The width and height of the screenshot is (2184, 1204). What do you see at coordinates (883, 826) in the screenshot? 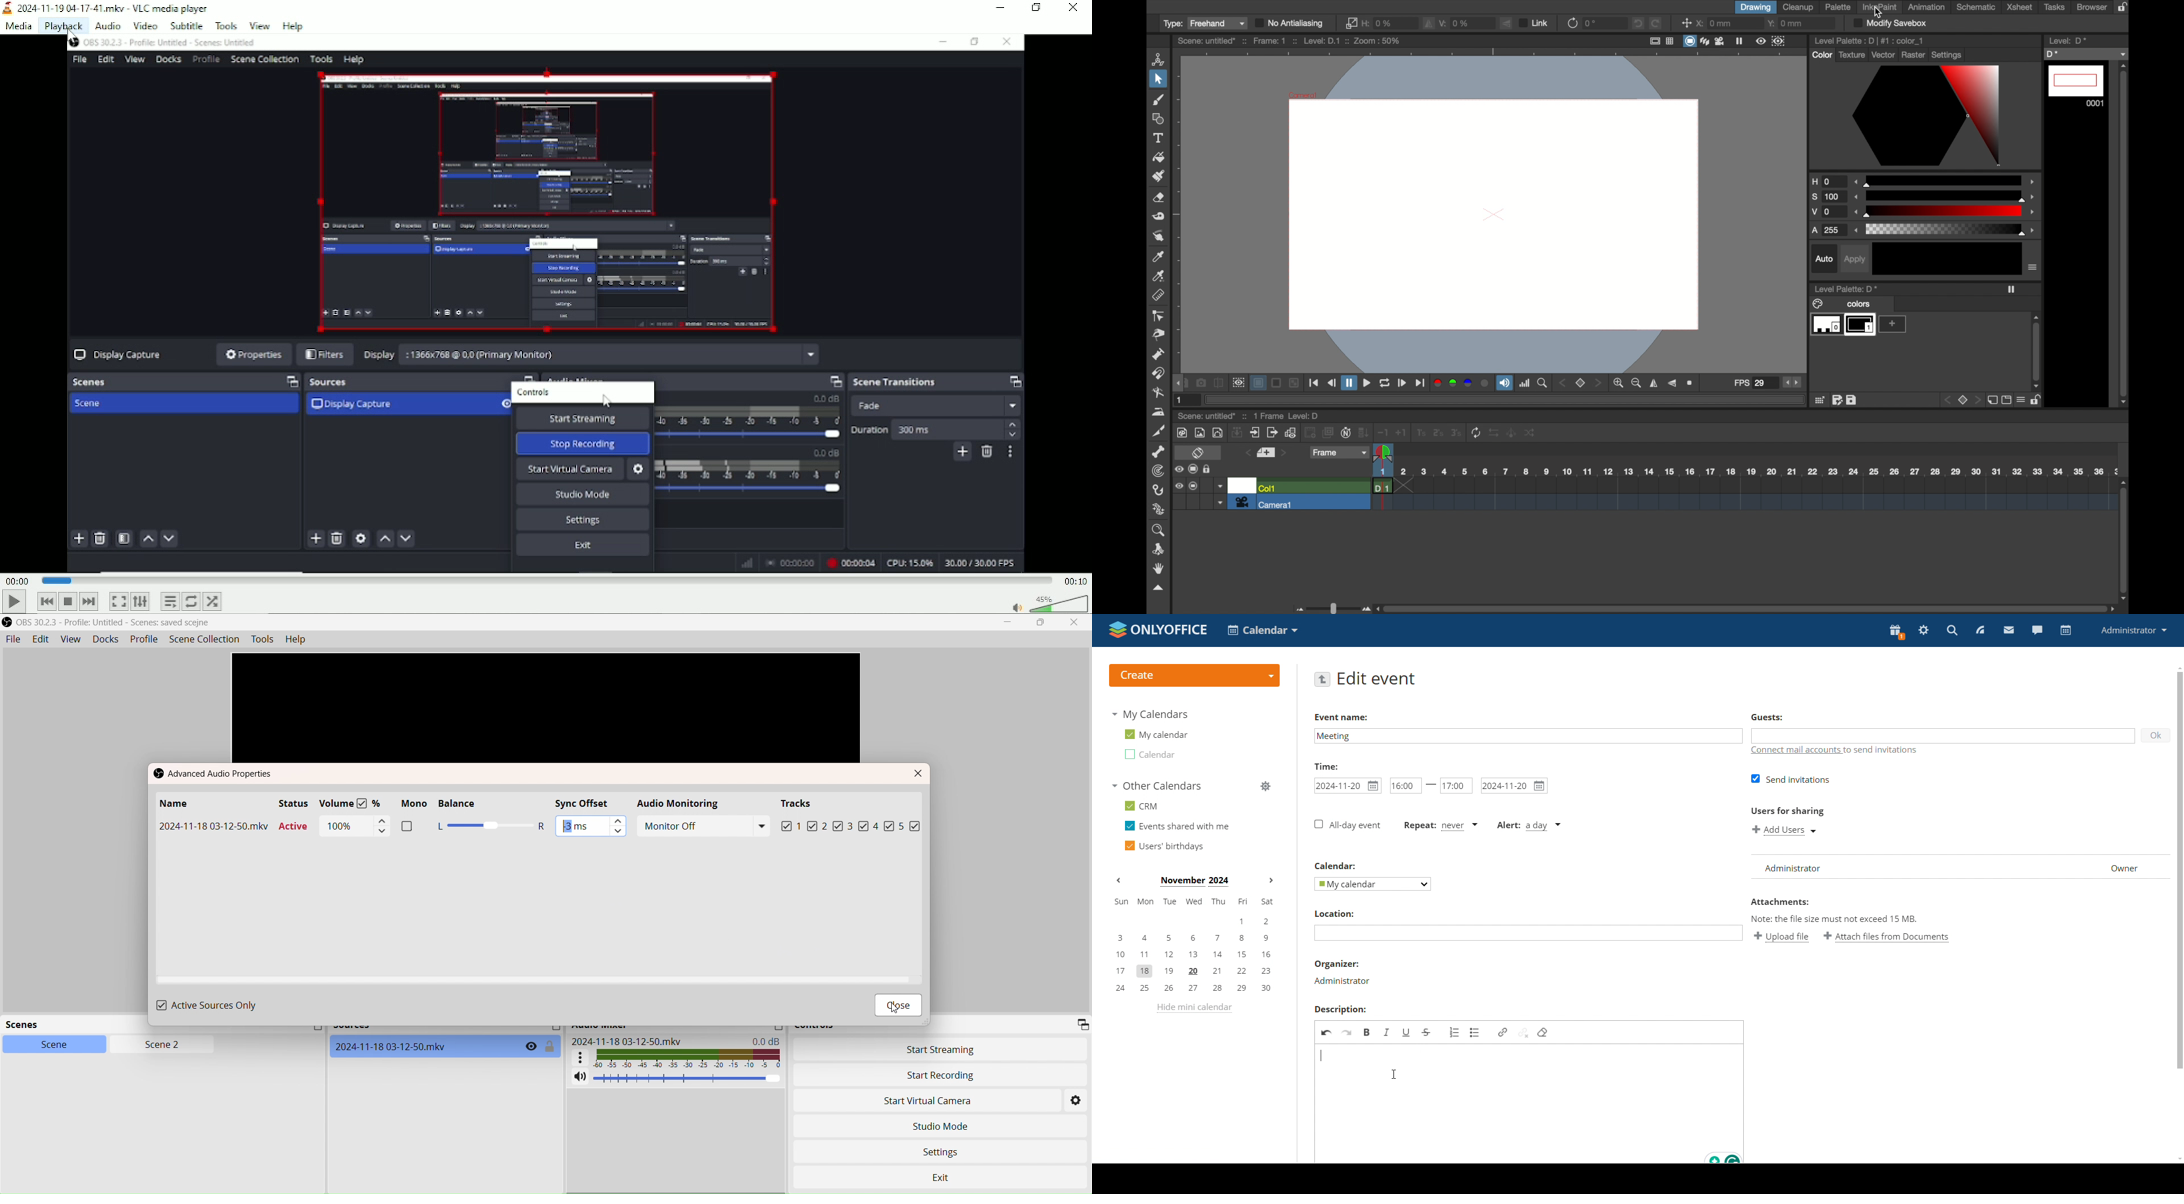
I see `4` at bounding box center [883, 826].